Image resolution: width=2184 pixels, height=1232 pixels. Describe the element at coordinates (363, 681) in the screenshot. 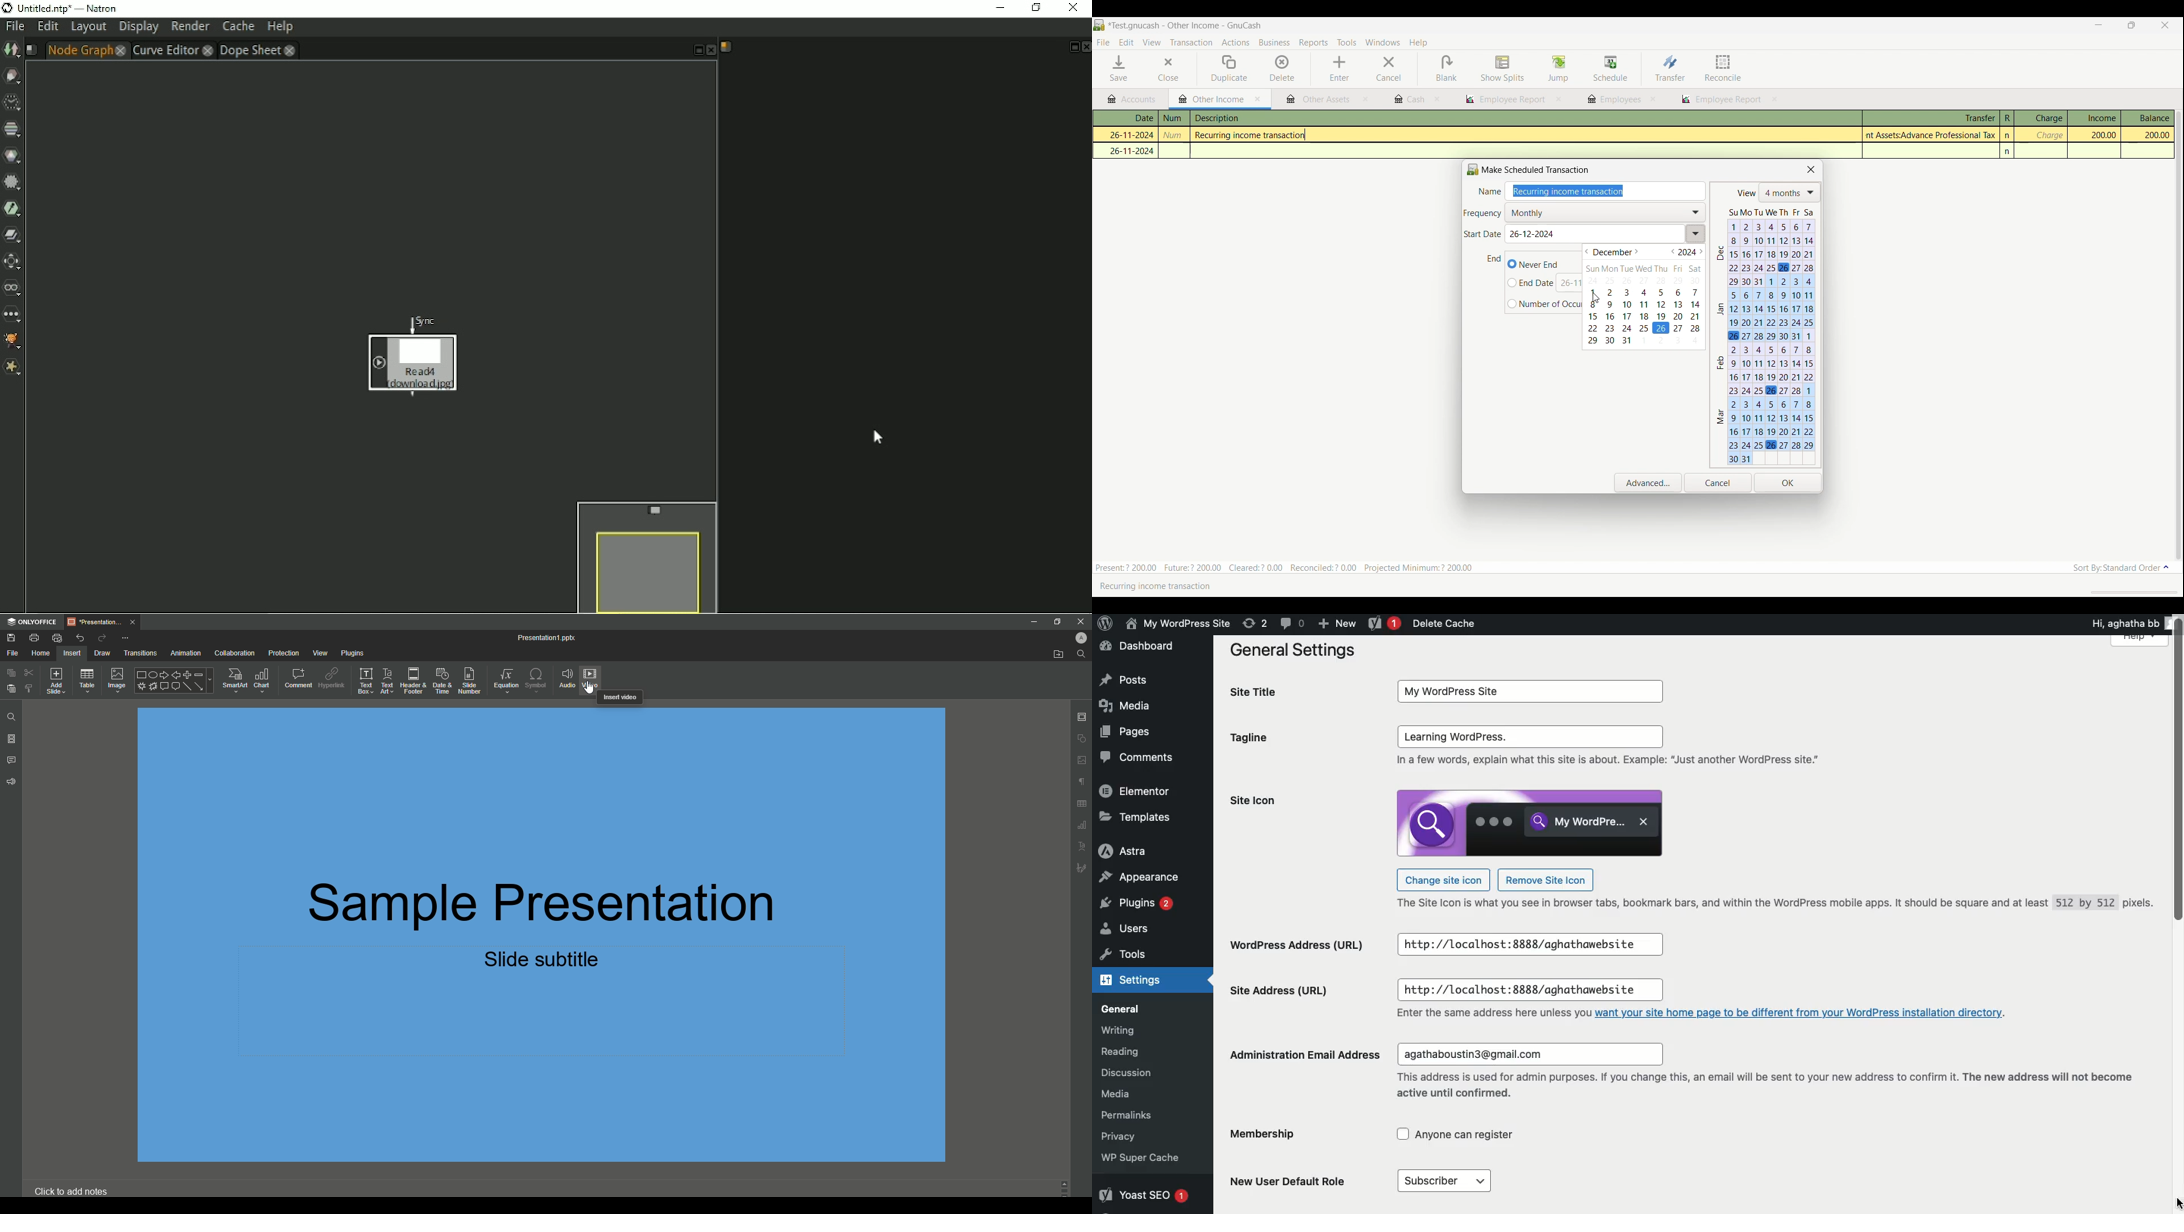

I see `Text Box` at that location.